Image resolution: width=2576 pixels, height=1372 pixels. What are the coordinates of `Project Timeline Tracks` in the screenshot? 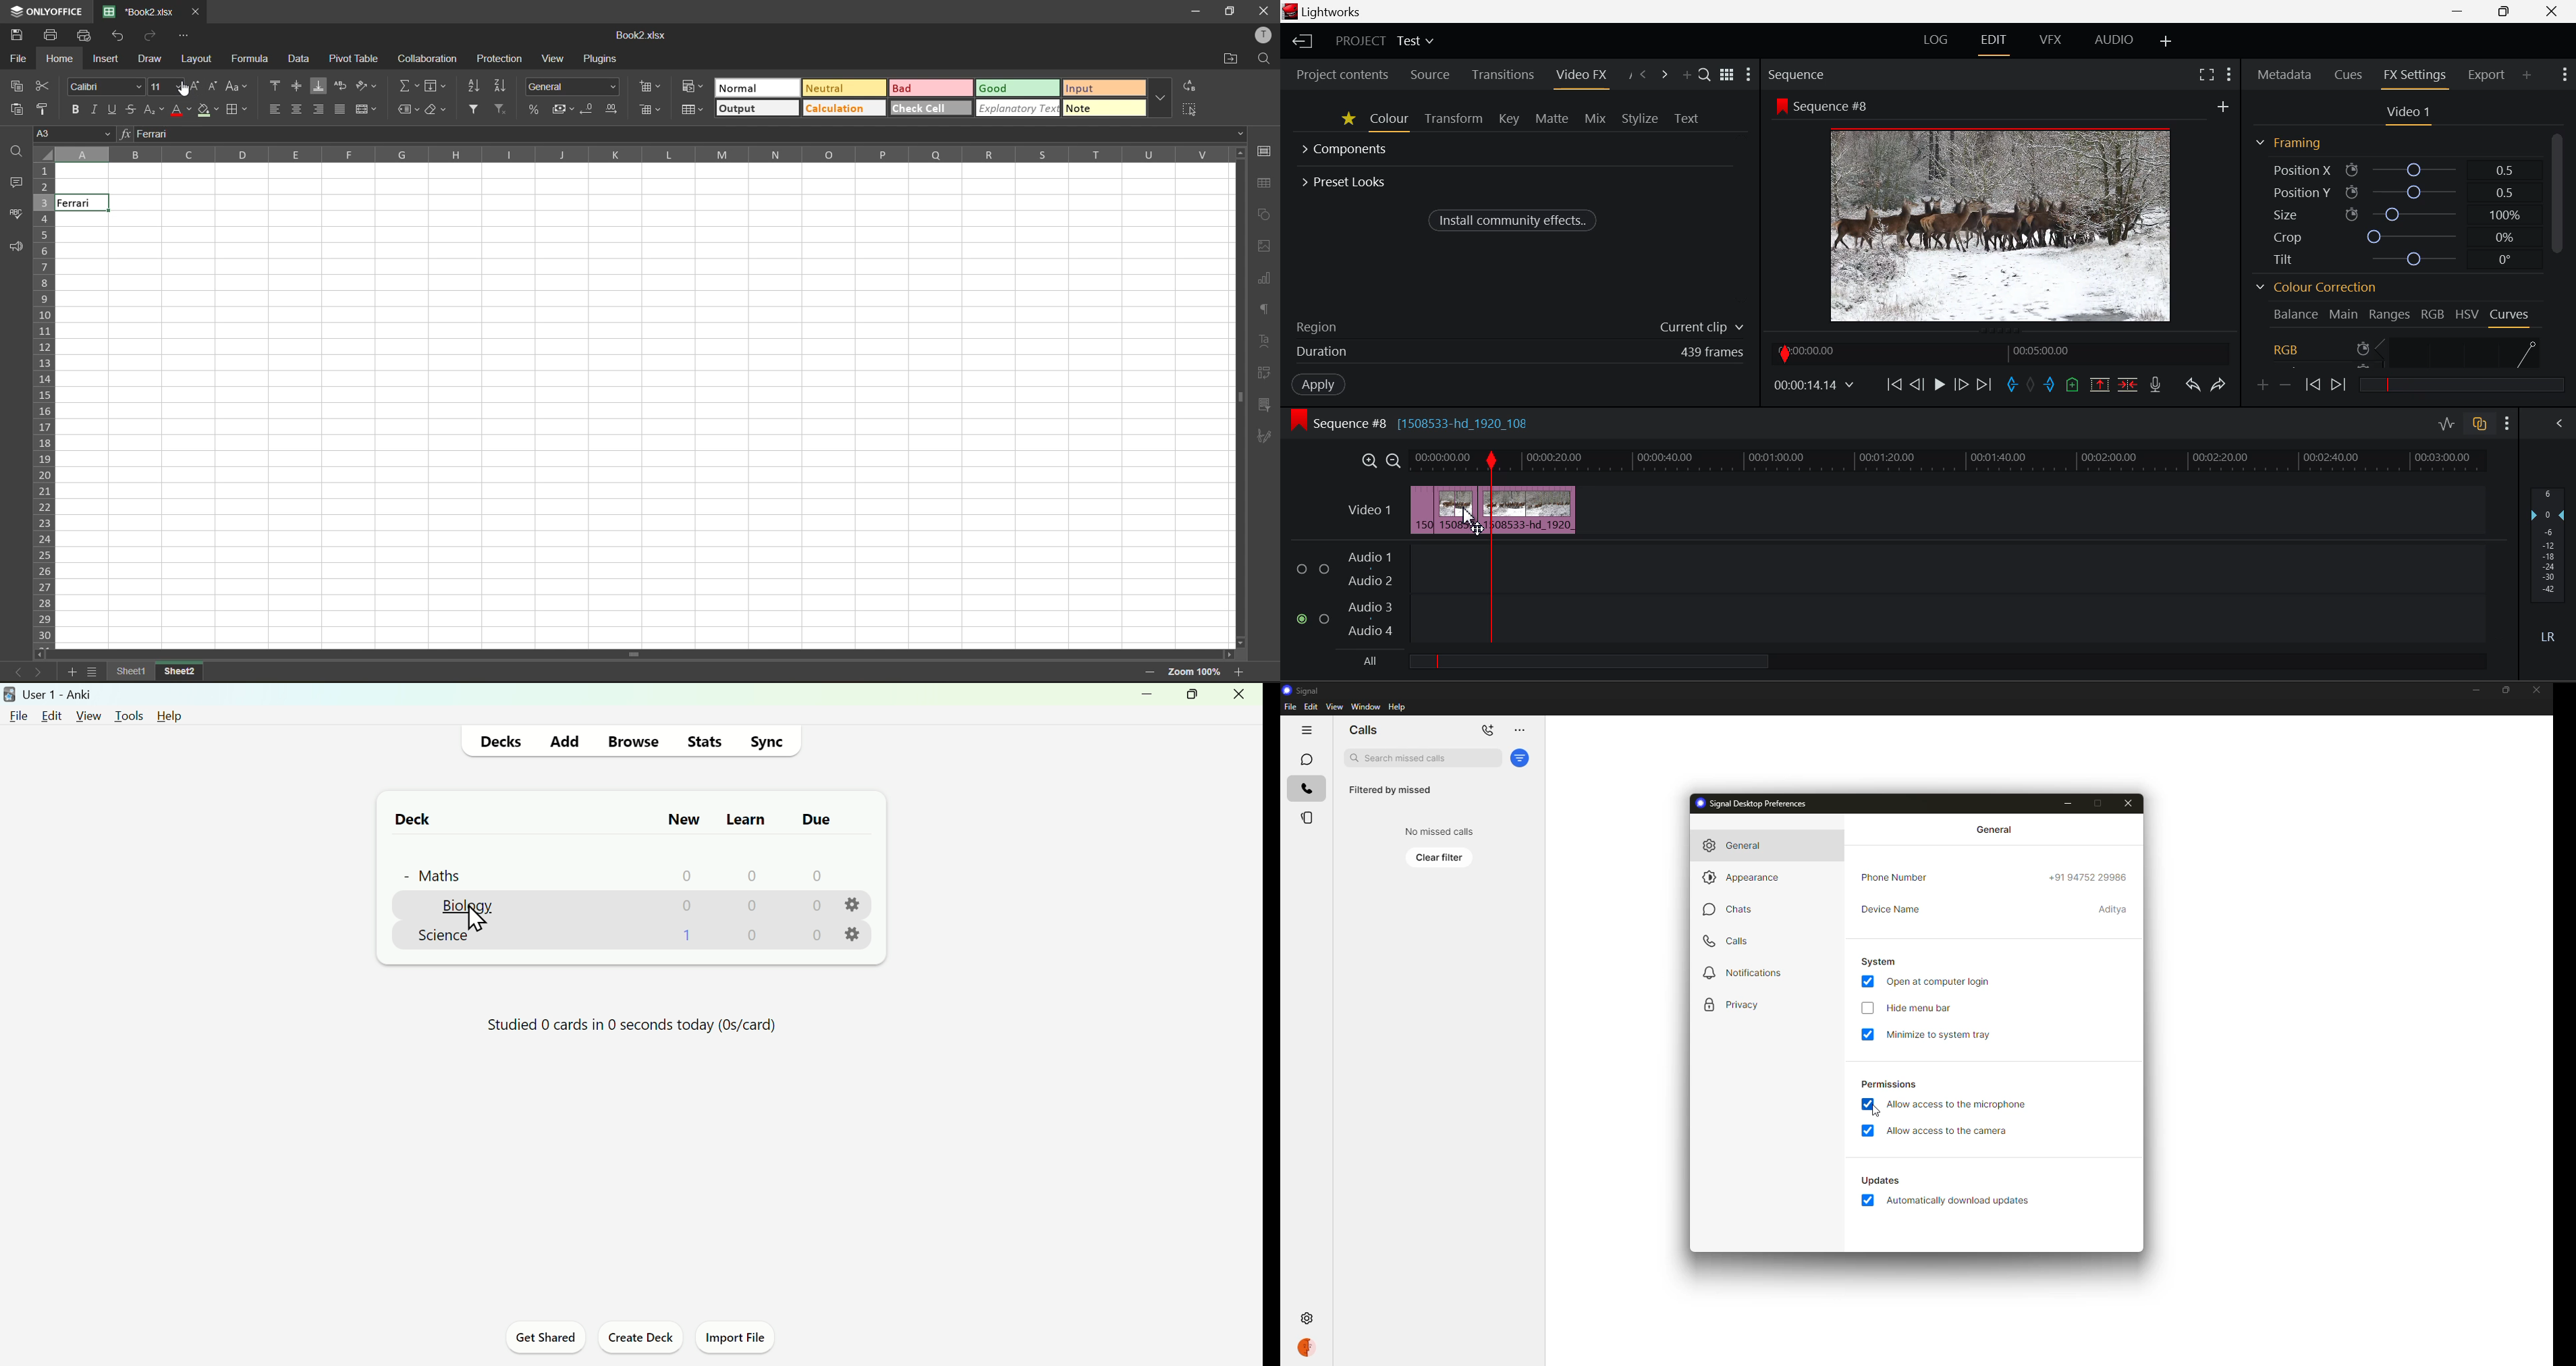 It's located at (1948, 462).